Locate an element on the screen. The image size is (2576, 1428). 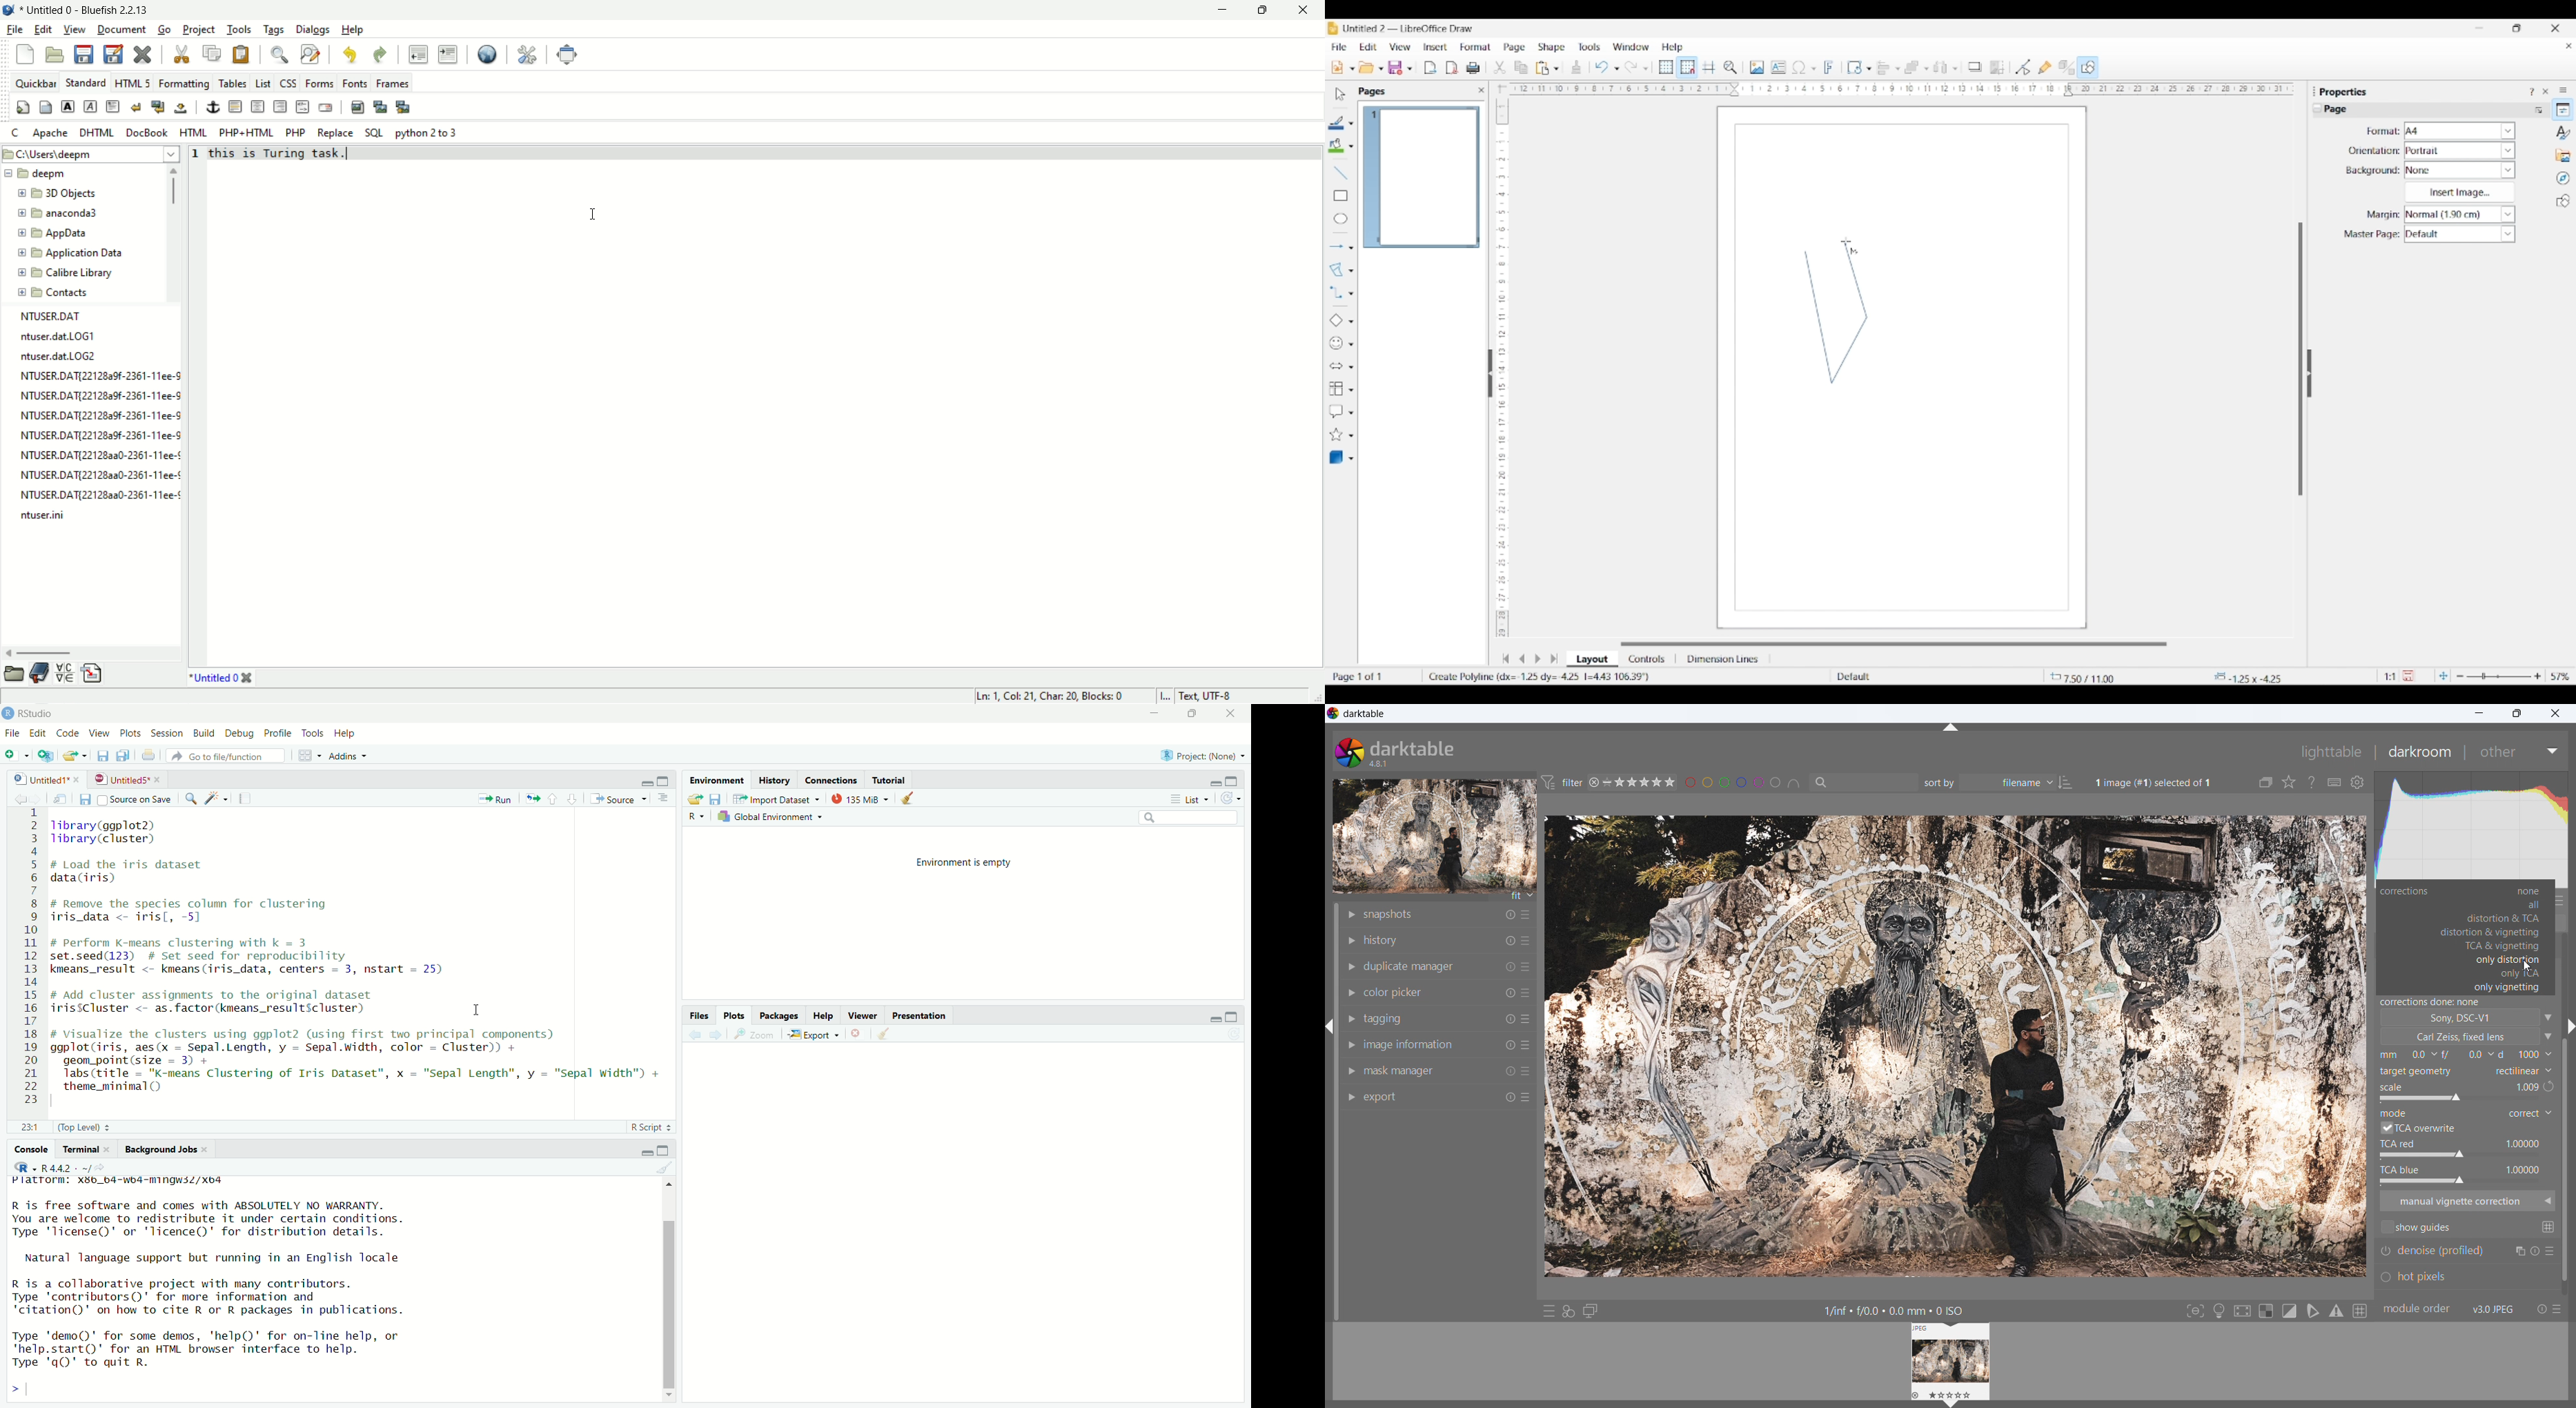
Environment is empty is located at coordinates (961, 863).